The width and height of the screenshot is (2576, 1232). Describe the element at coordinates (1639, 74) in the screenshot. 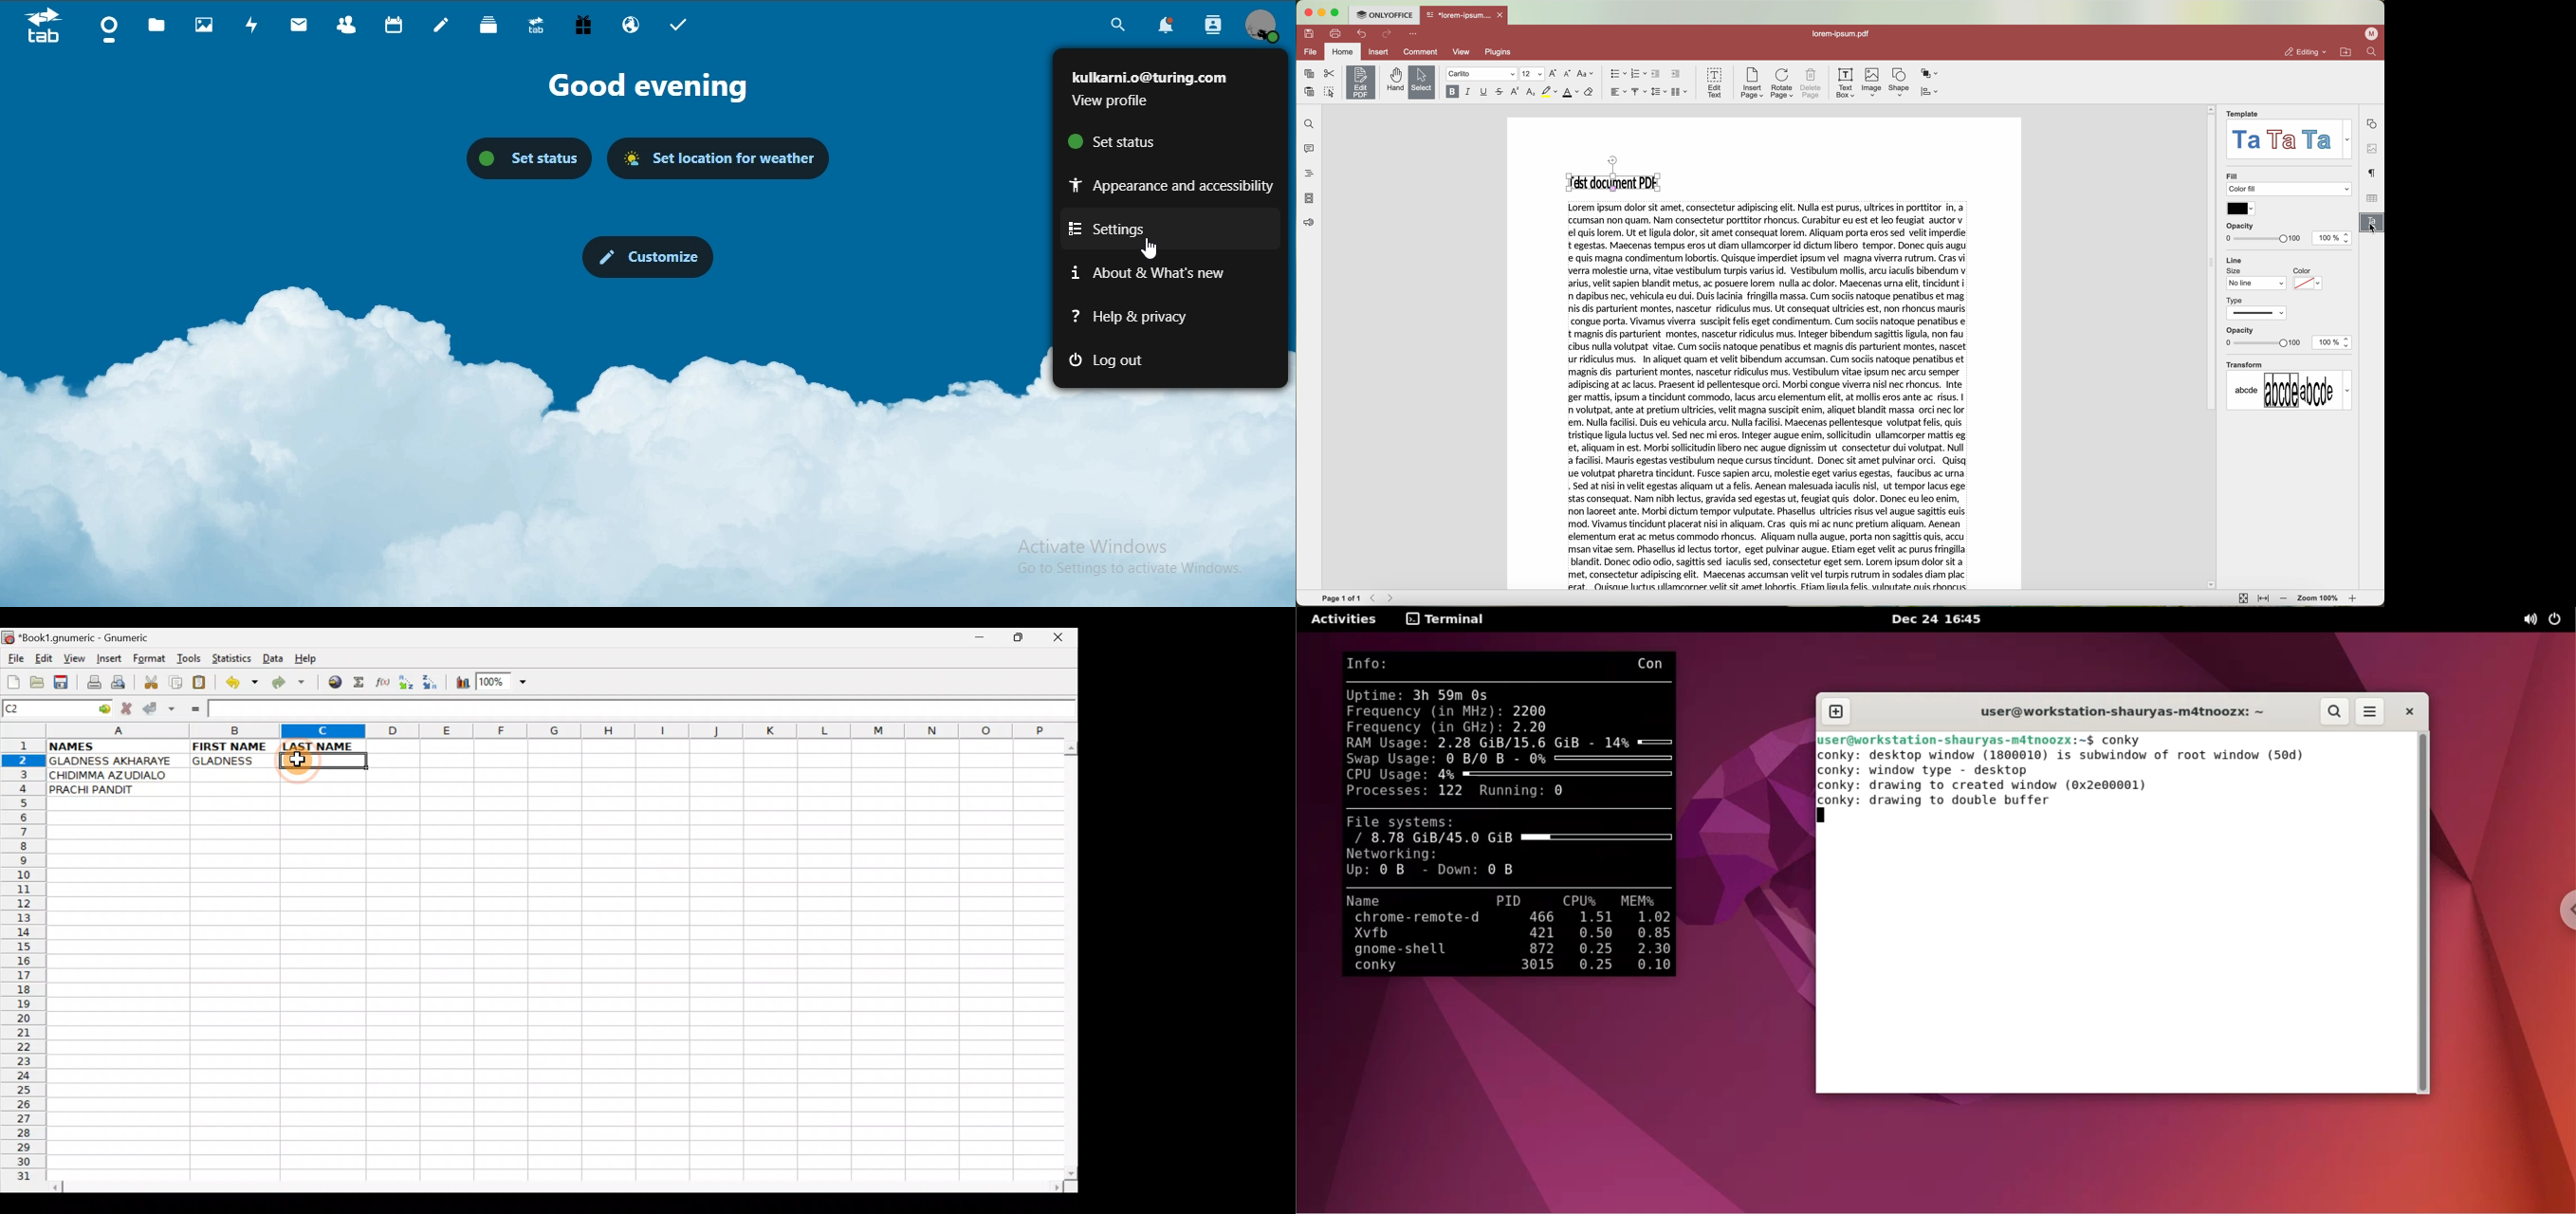

I see `numbered list` at that location.